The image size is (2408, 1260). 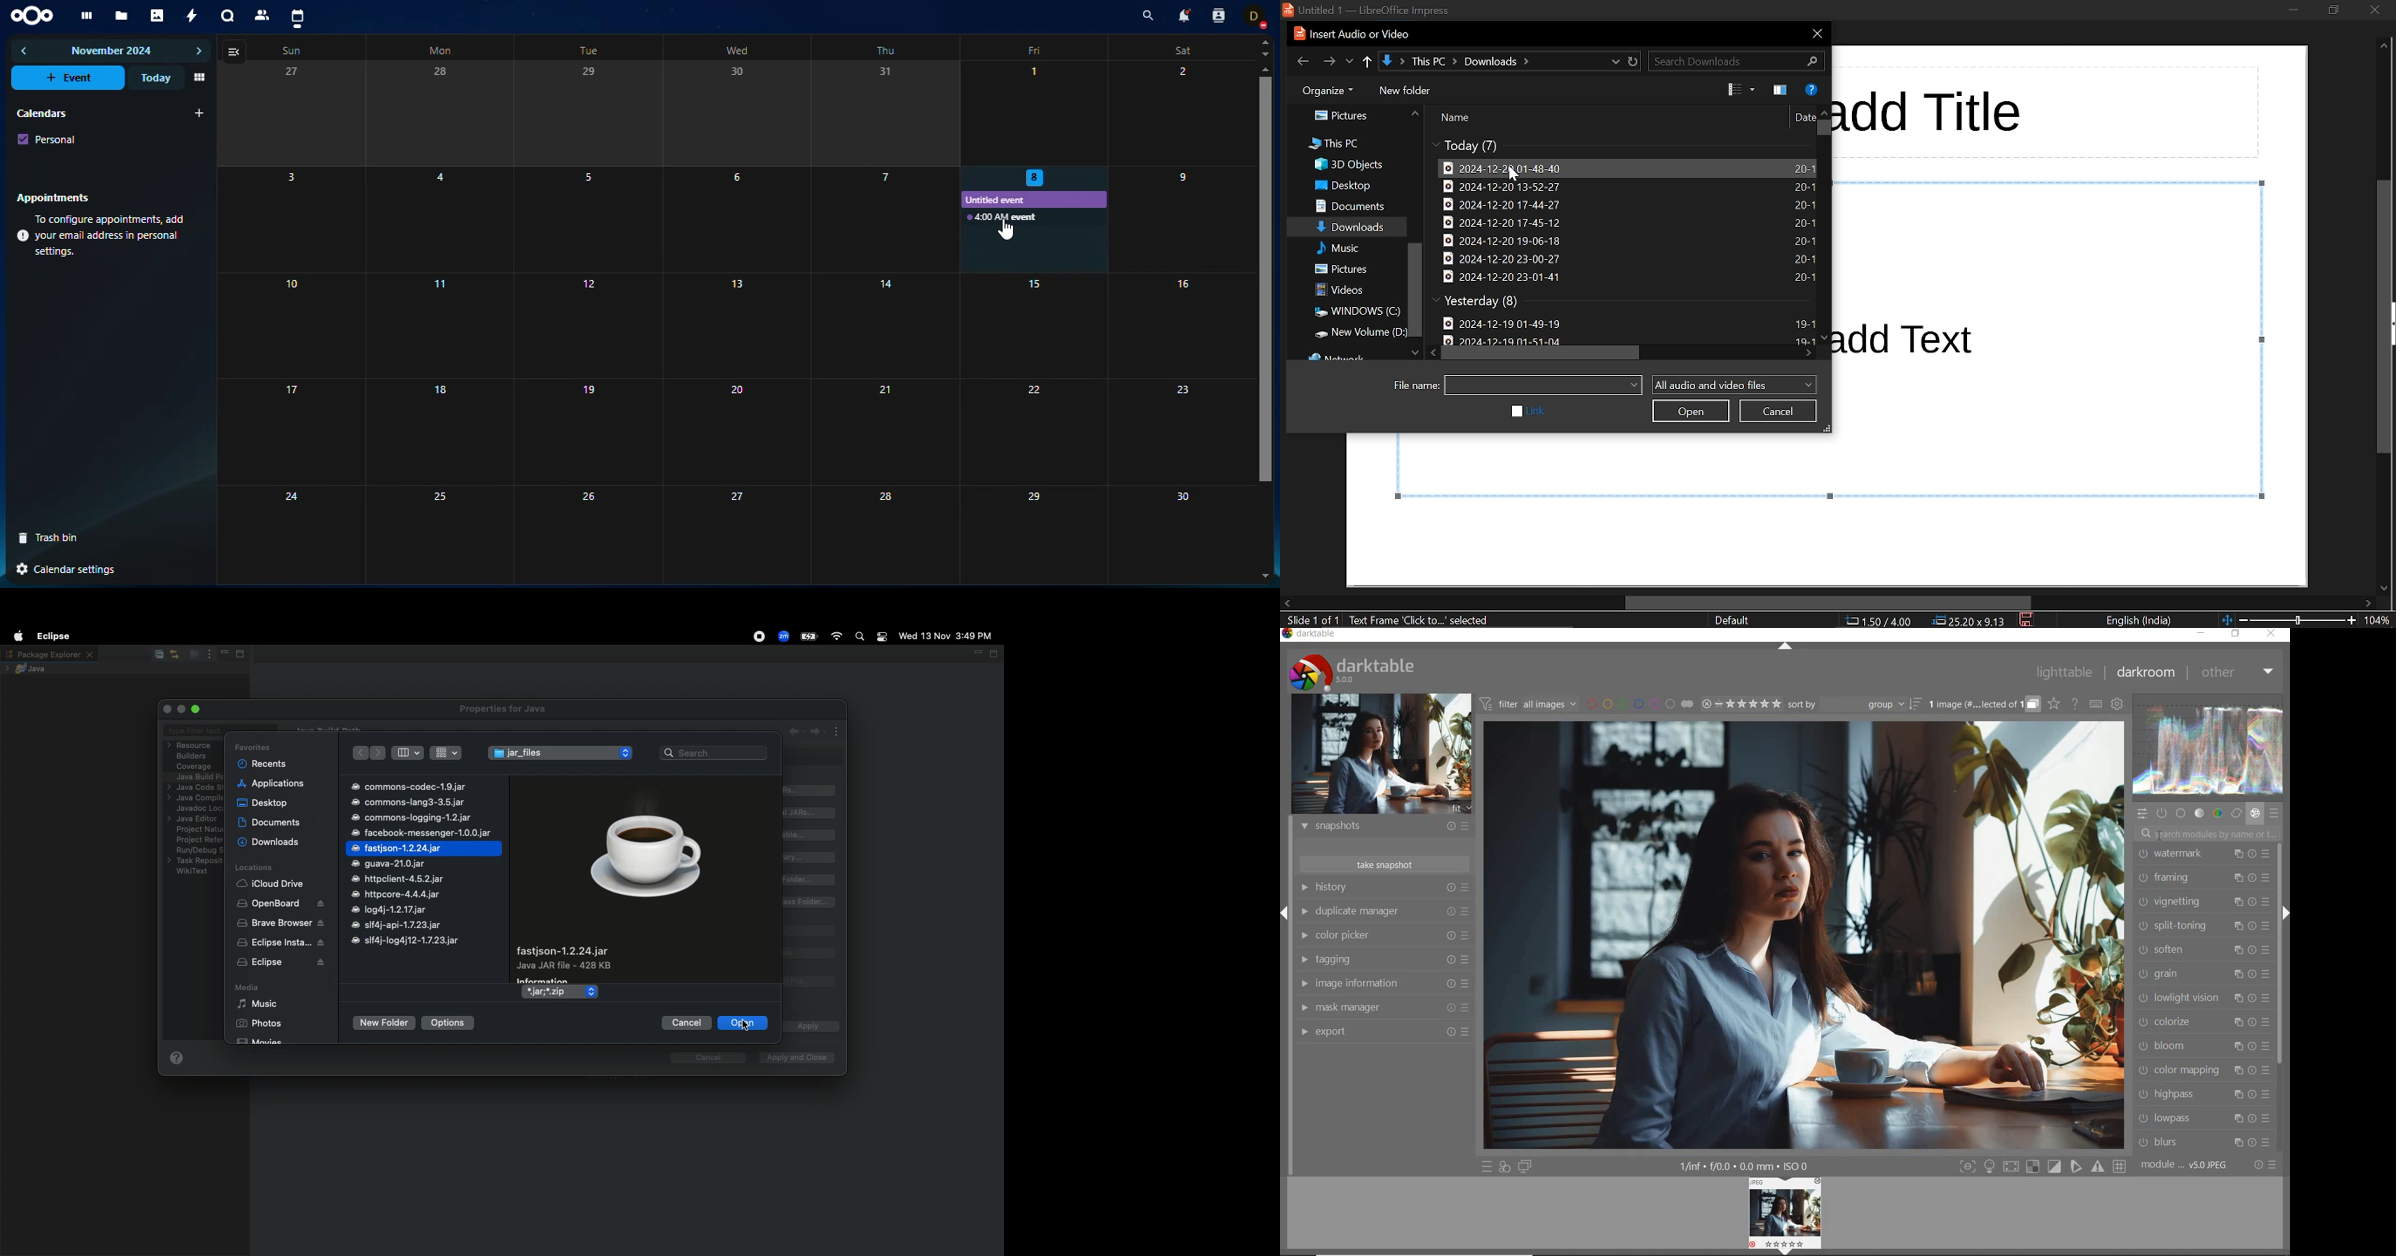 What do you see at coordinates (1631, 60) in the screenshot?
I see `refresh` at bounding box center [1631, 60].